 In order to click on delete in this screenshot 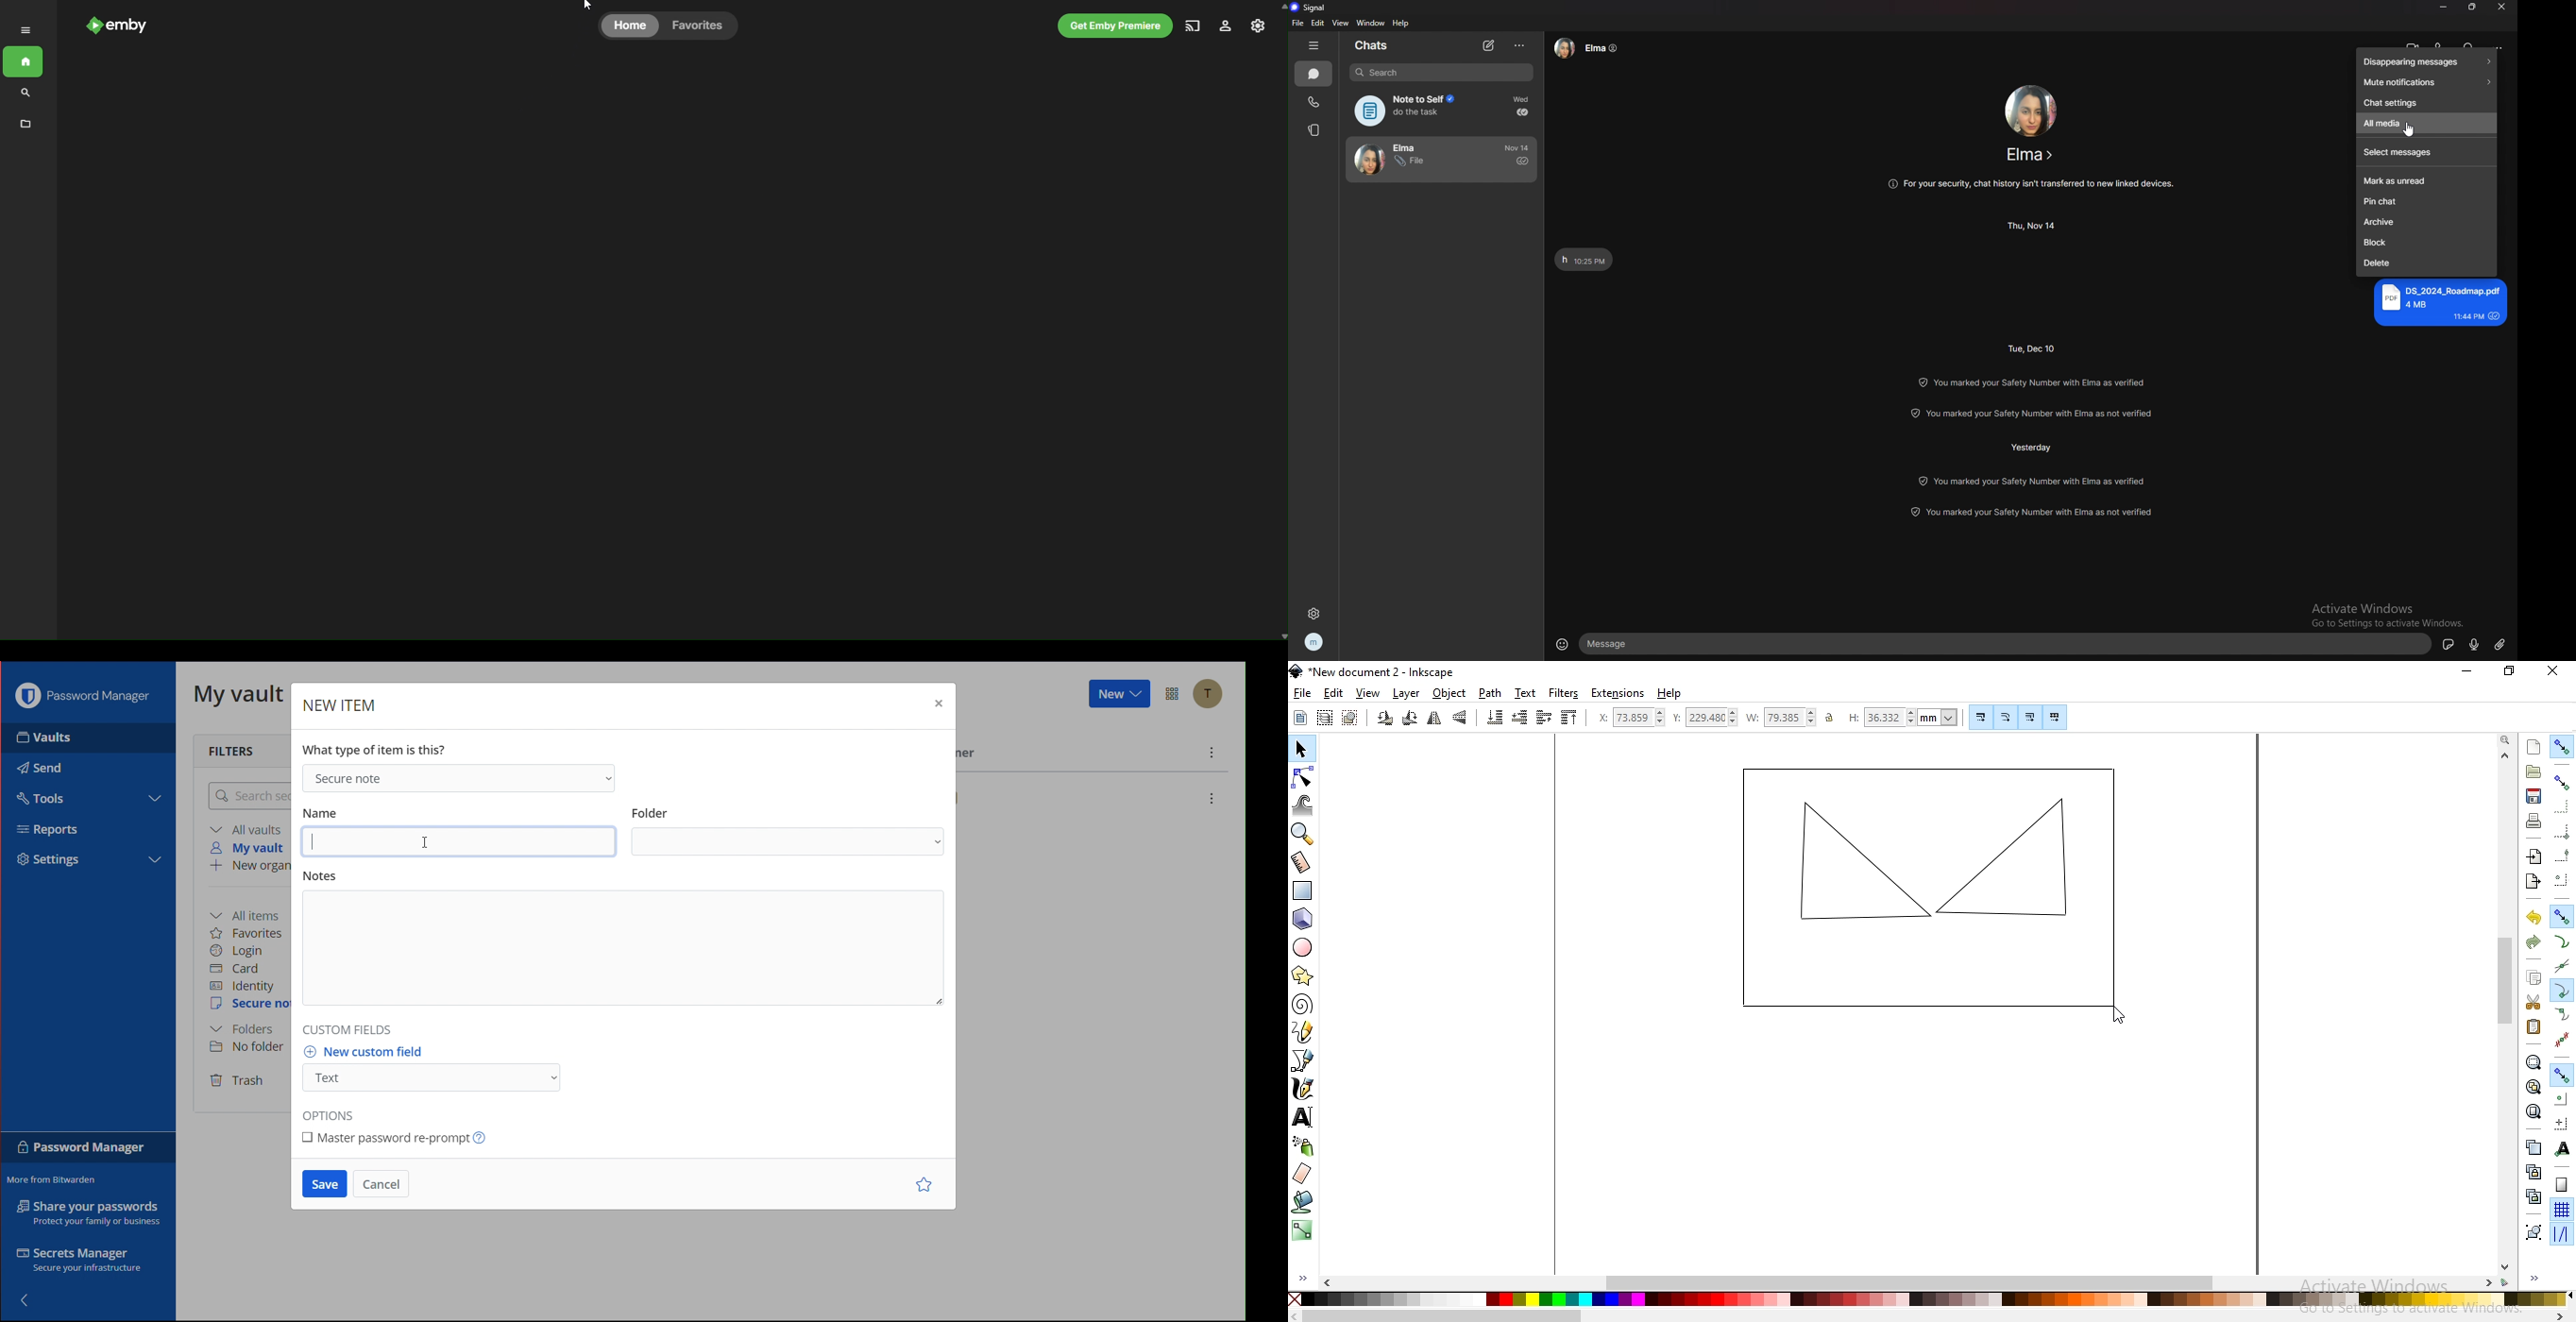, I will do `click(2427, 265)`.